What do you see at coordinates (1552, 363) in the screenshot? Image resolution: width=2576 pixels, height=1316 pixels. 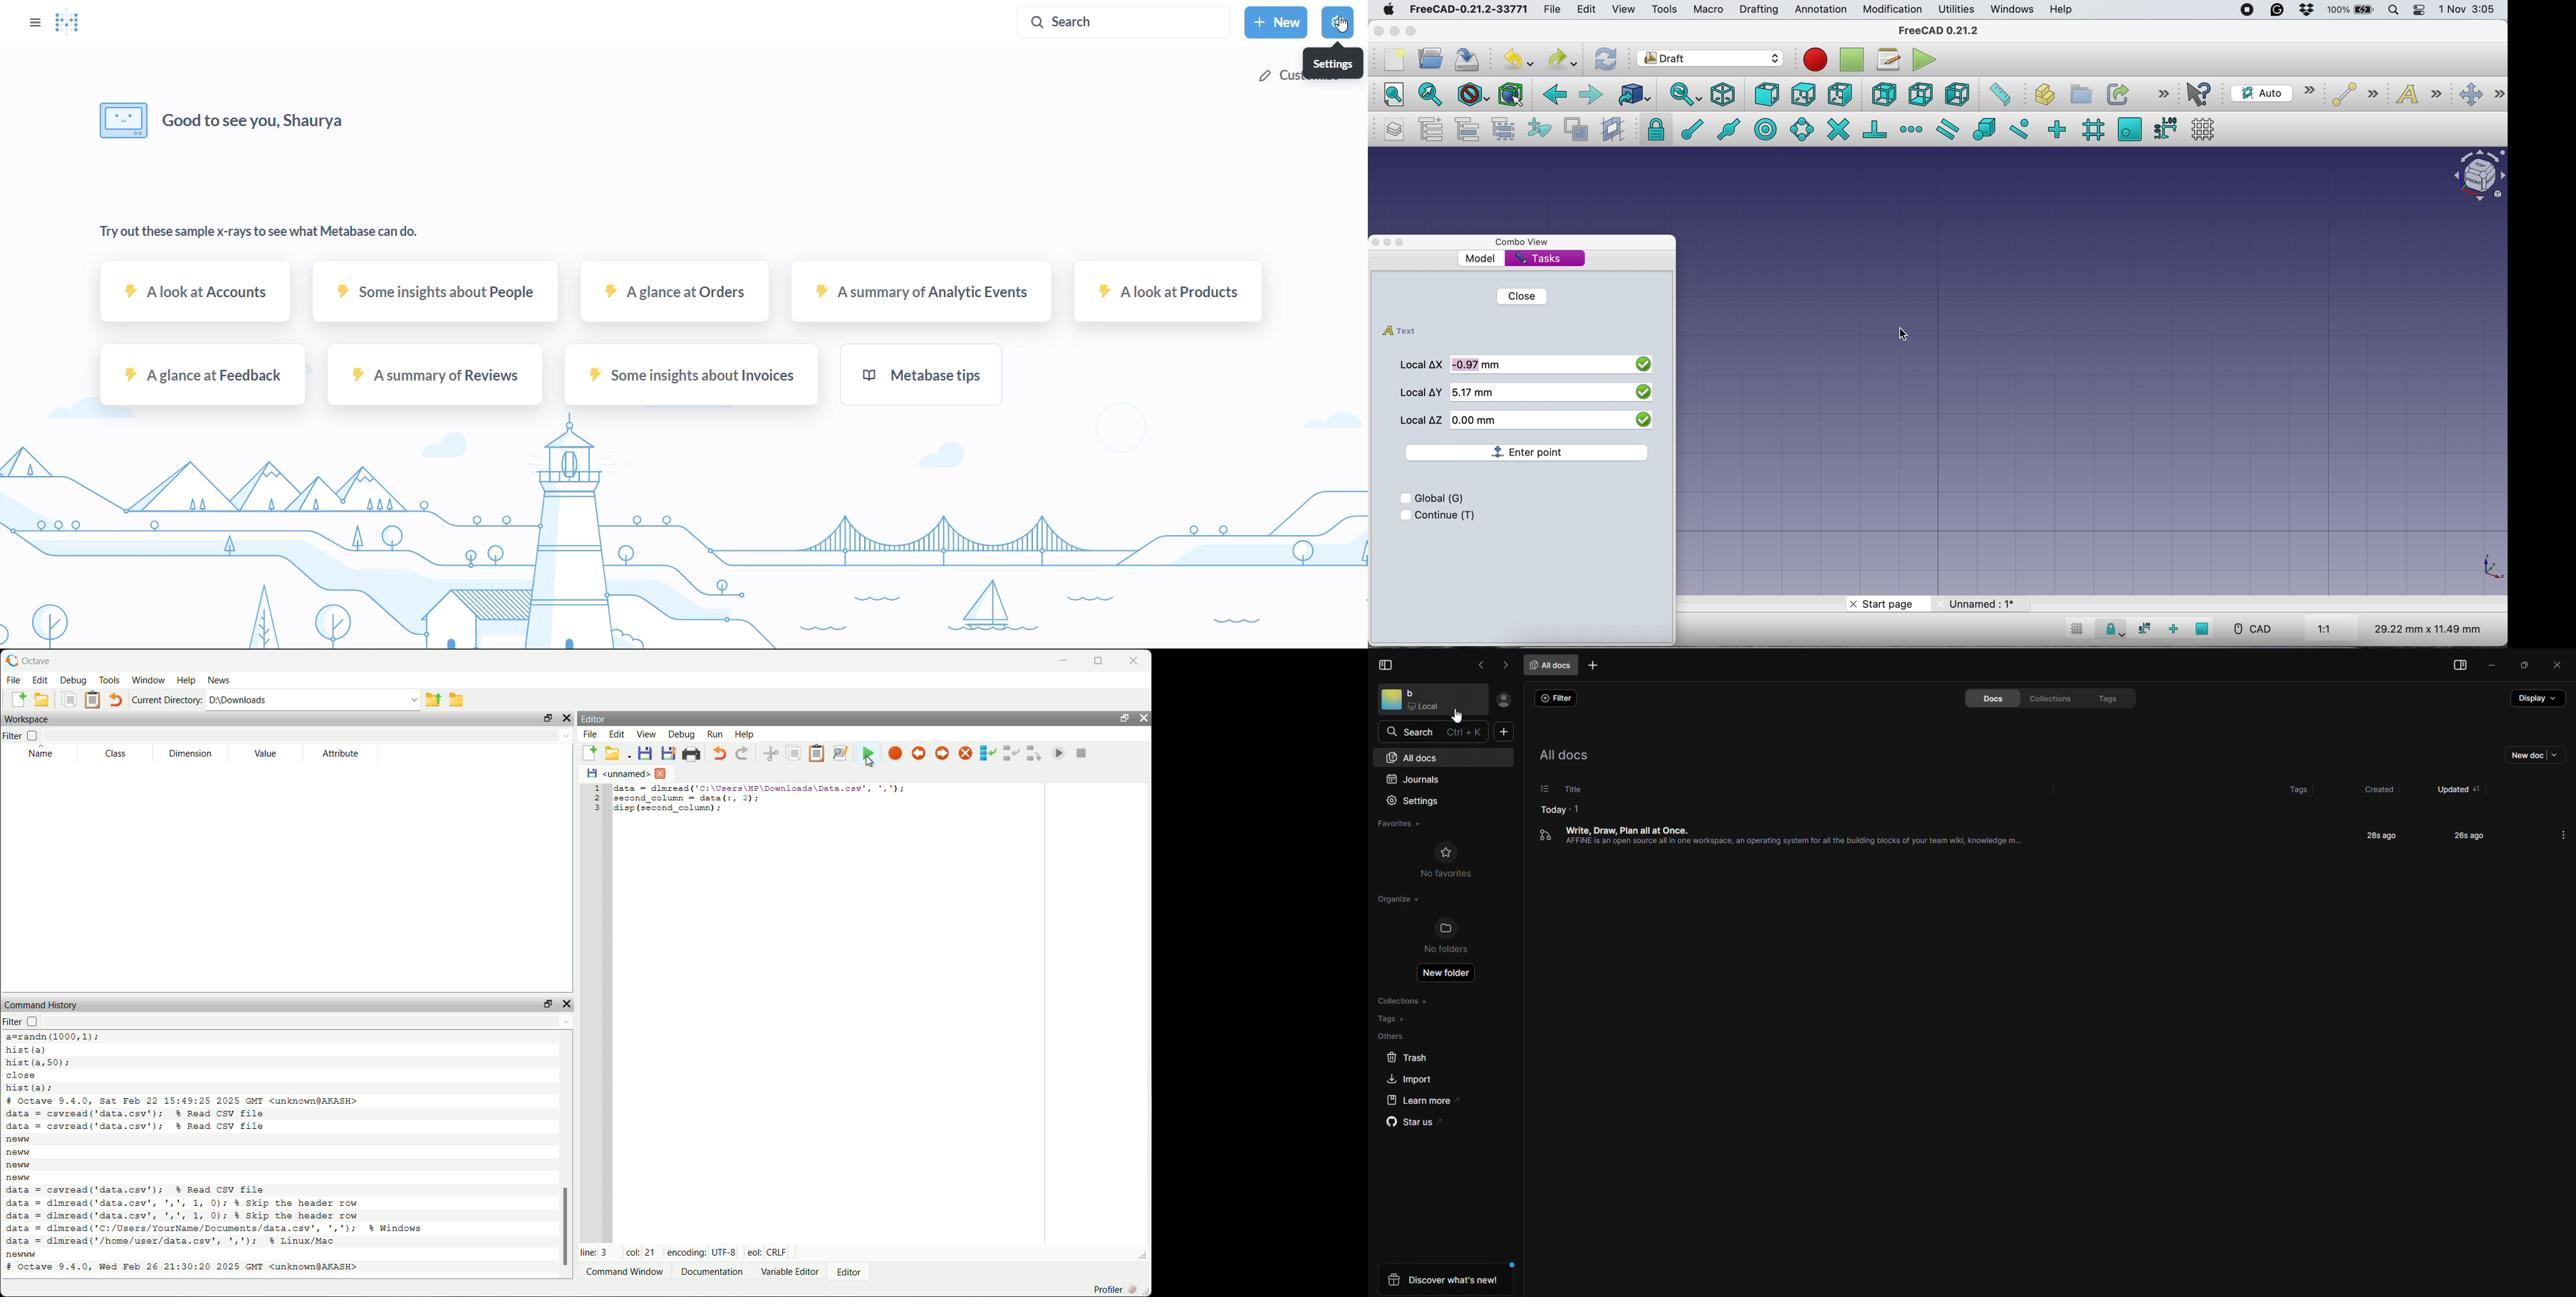 I see `local x` at bounding box center [1552, 363].